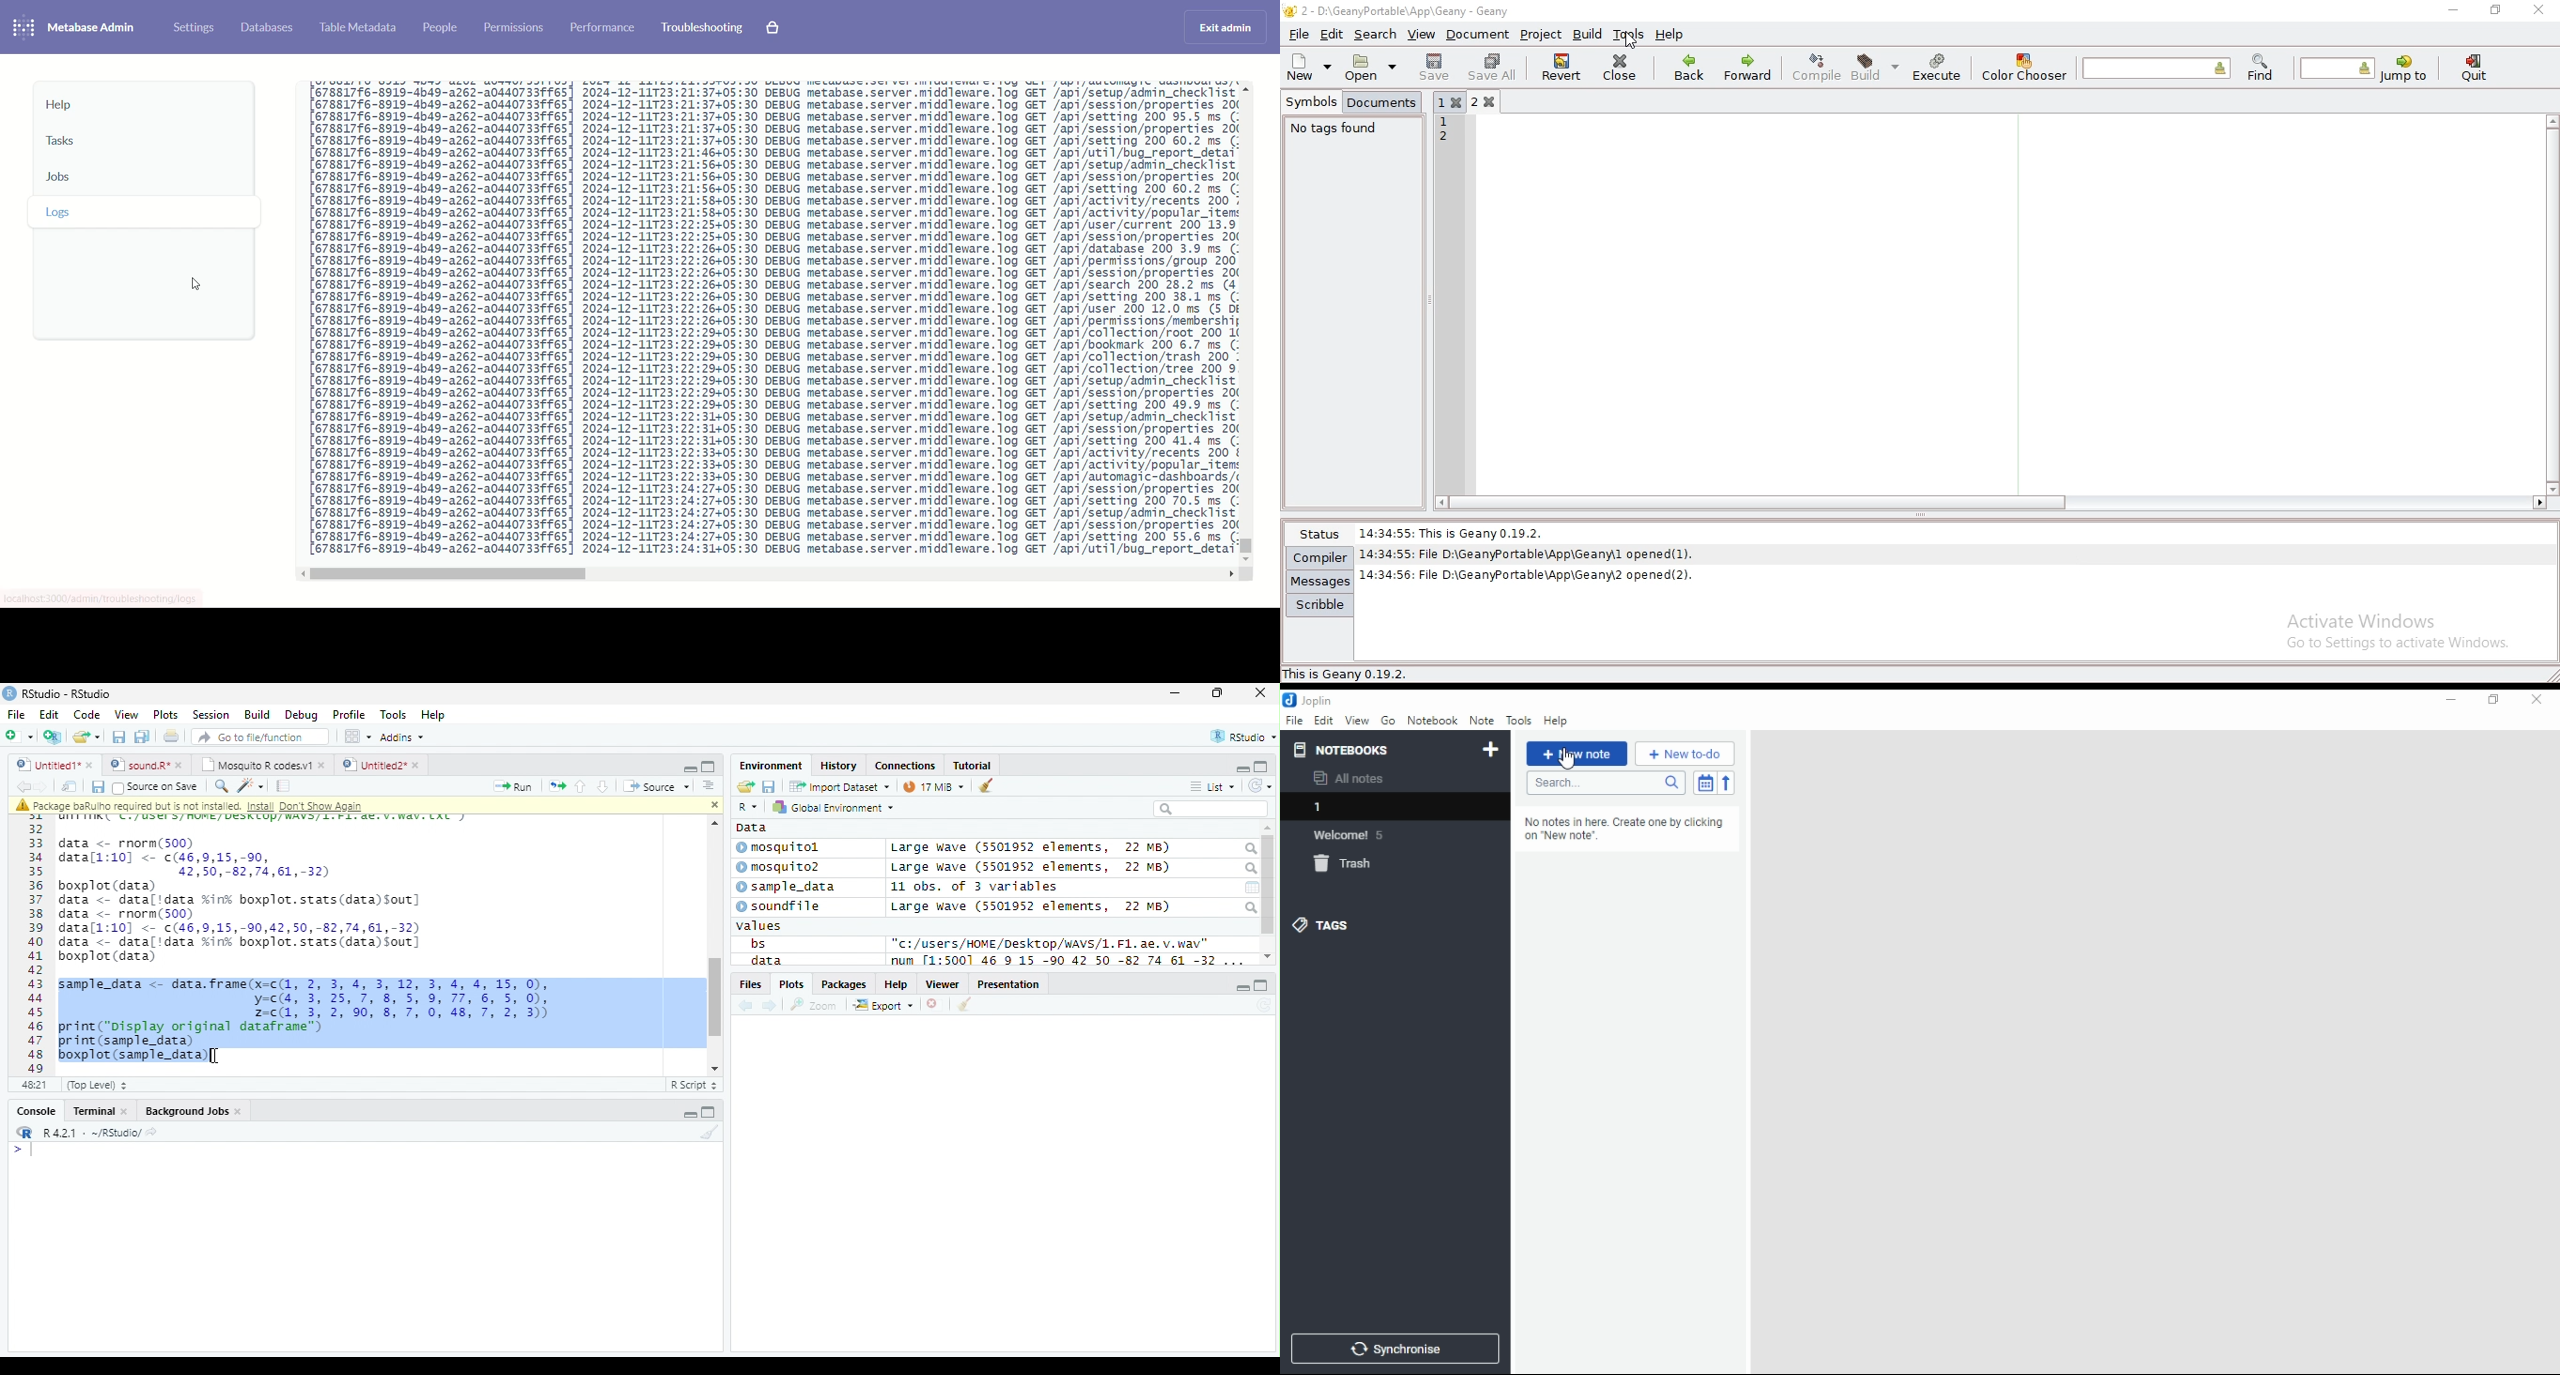 This screenshot has height=1400, width=2576. Describe the element at coordinates (1332, 930) in the screenshot. I see `tags` at that location.